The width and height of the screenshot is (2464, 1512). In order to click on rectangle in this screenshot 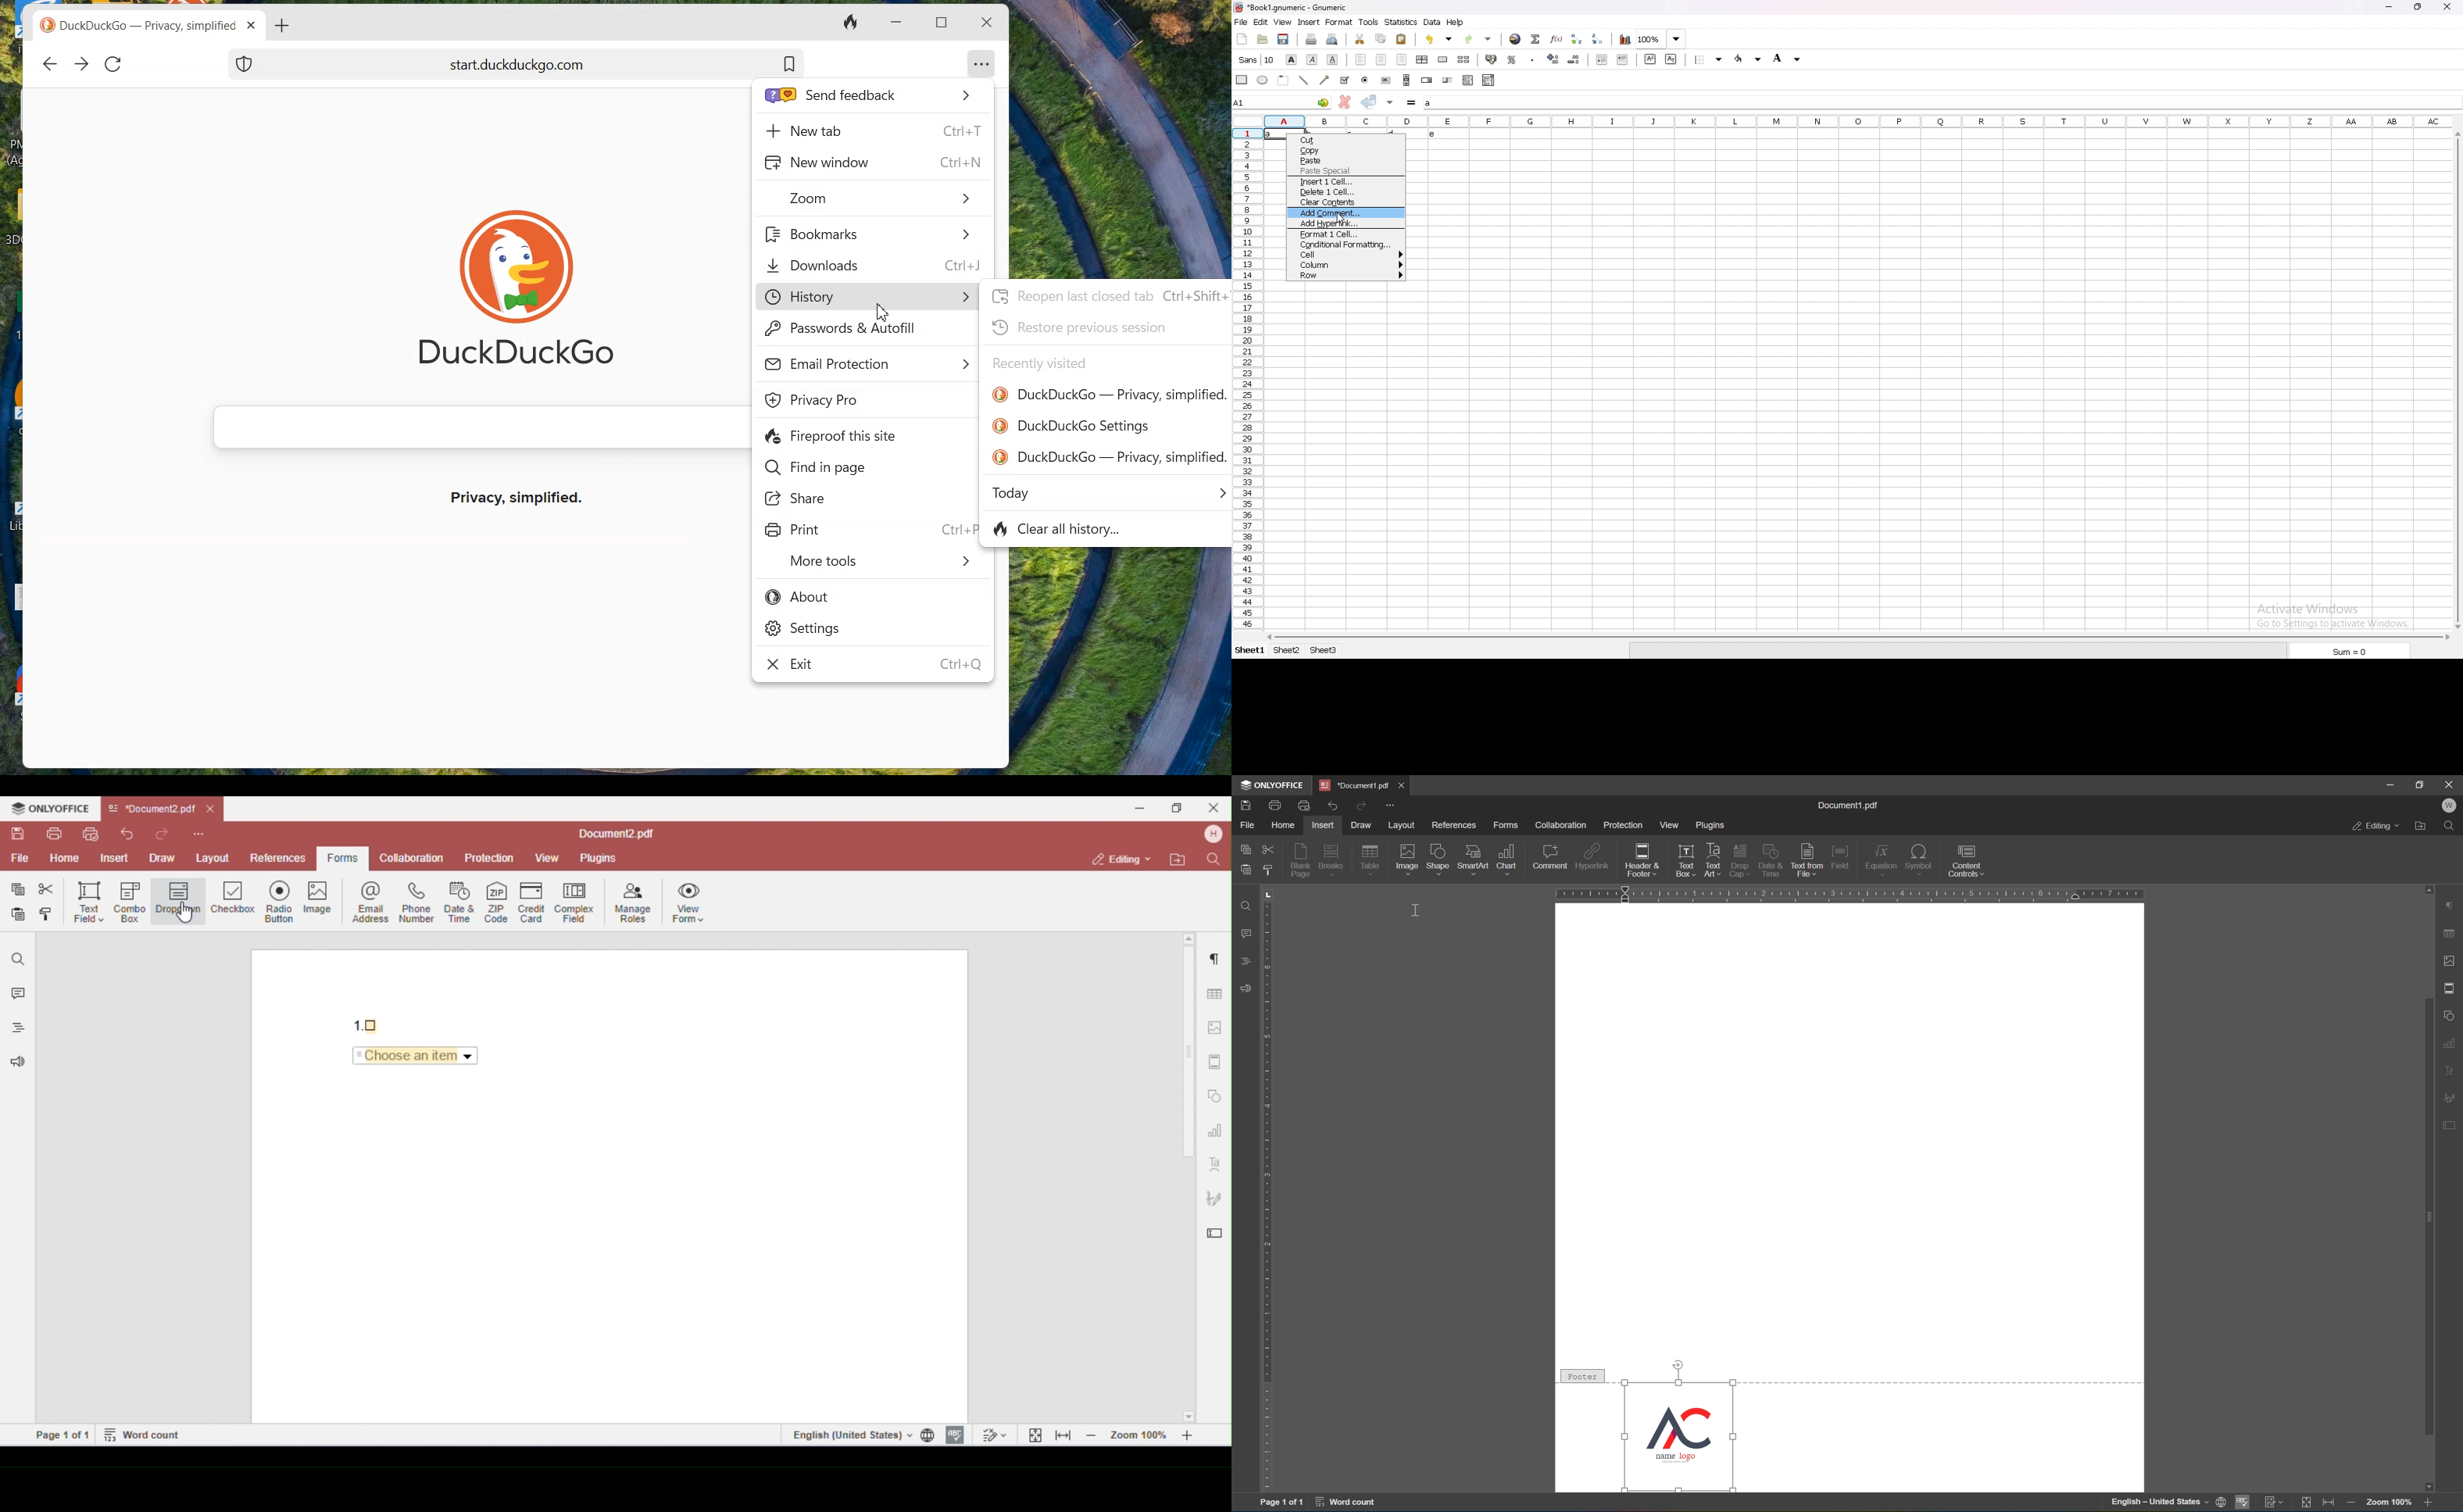, I will do `click(1242, 79)`.